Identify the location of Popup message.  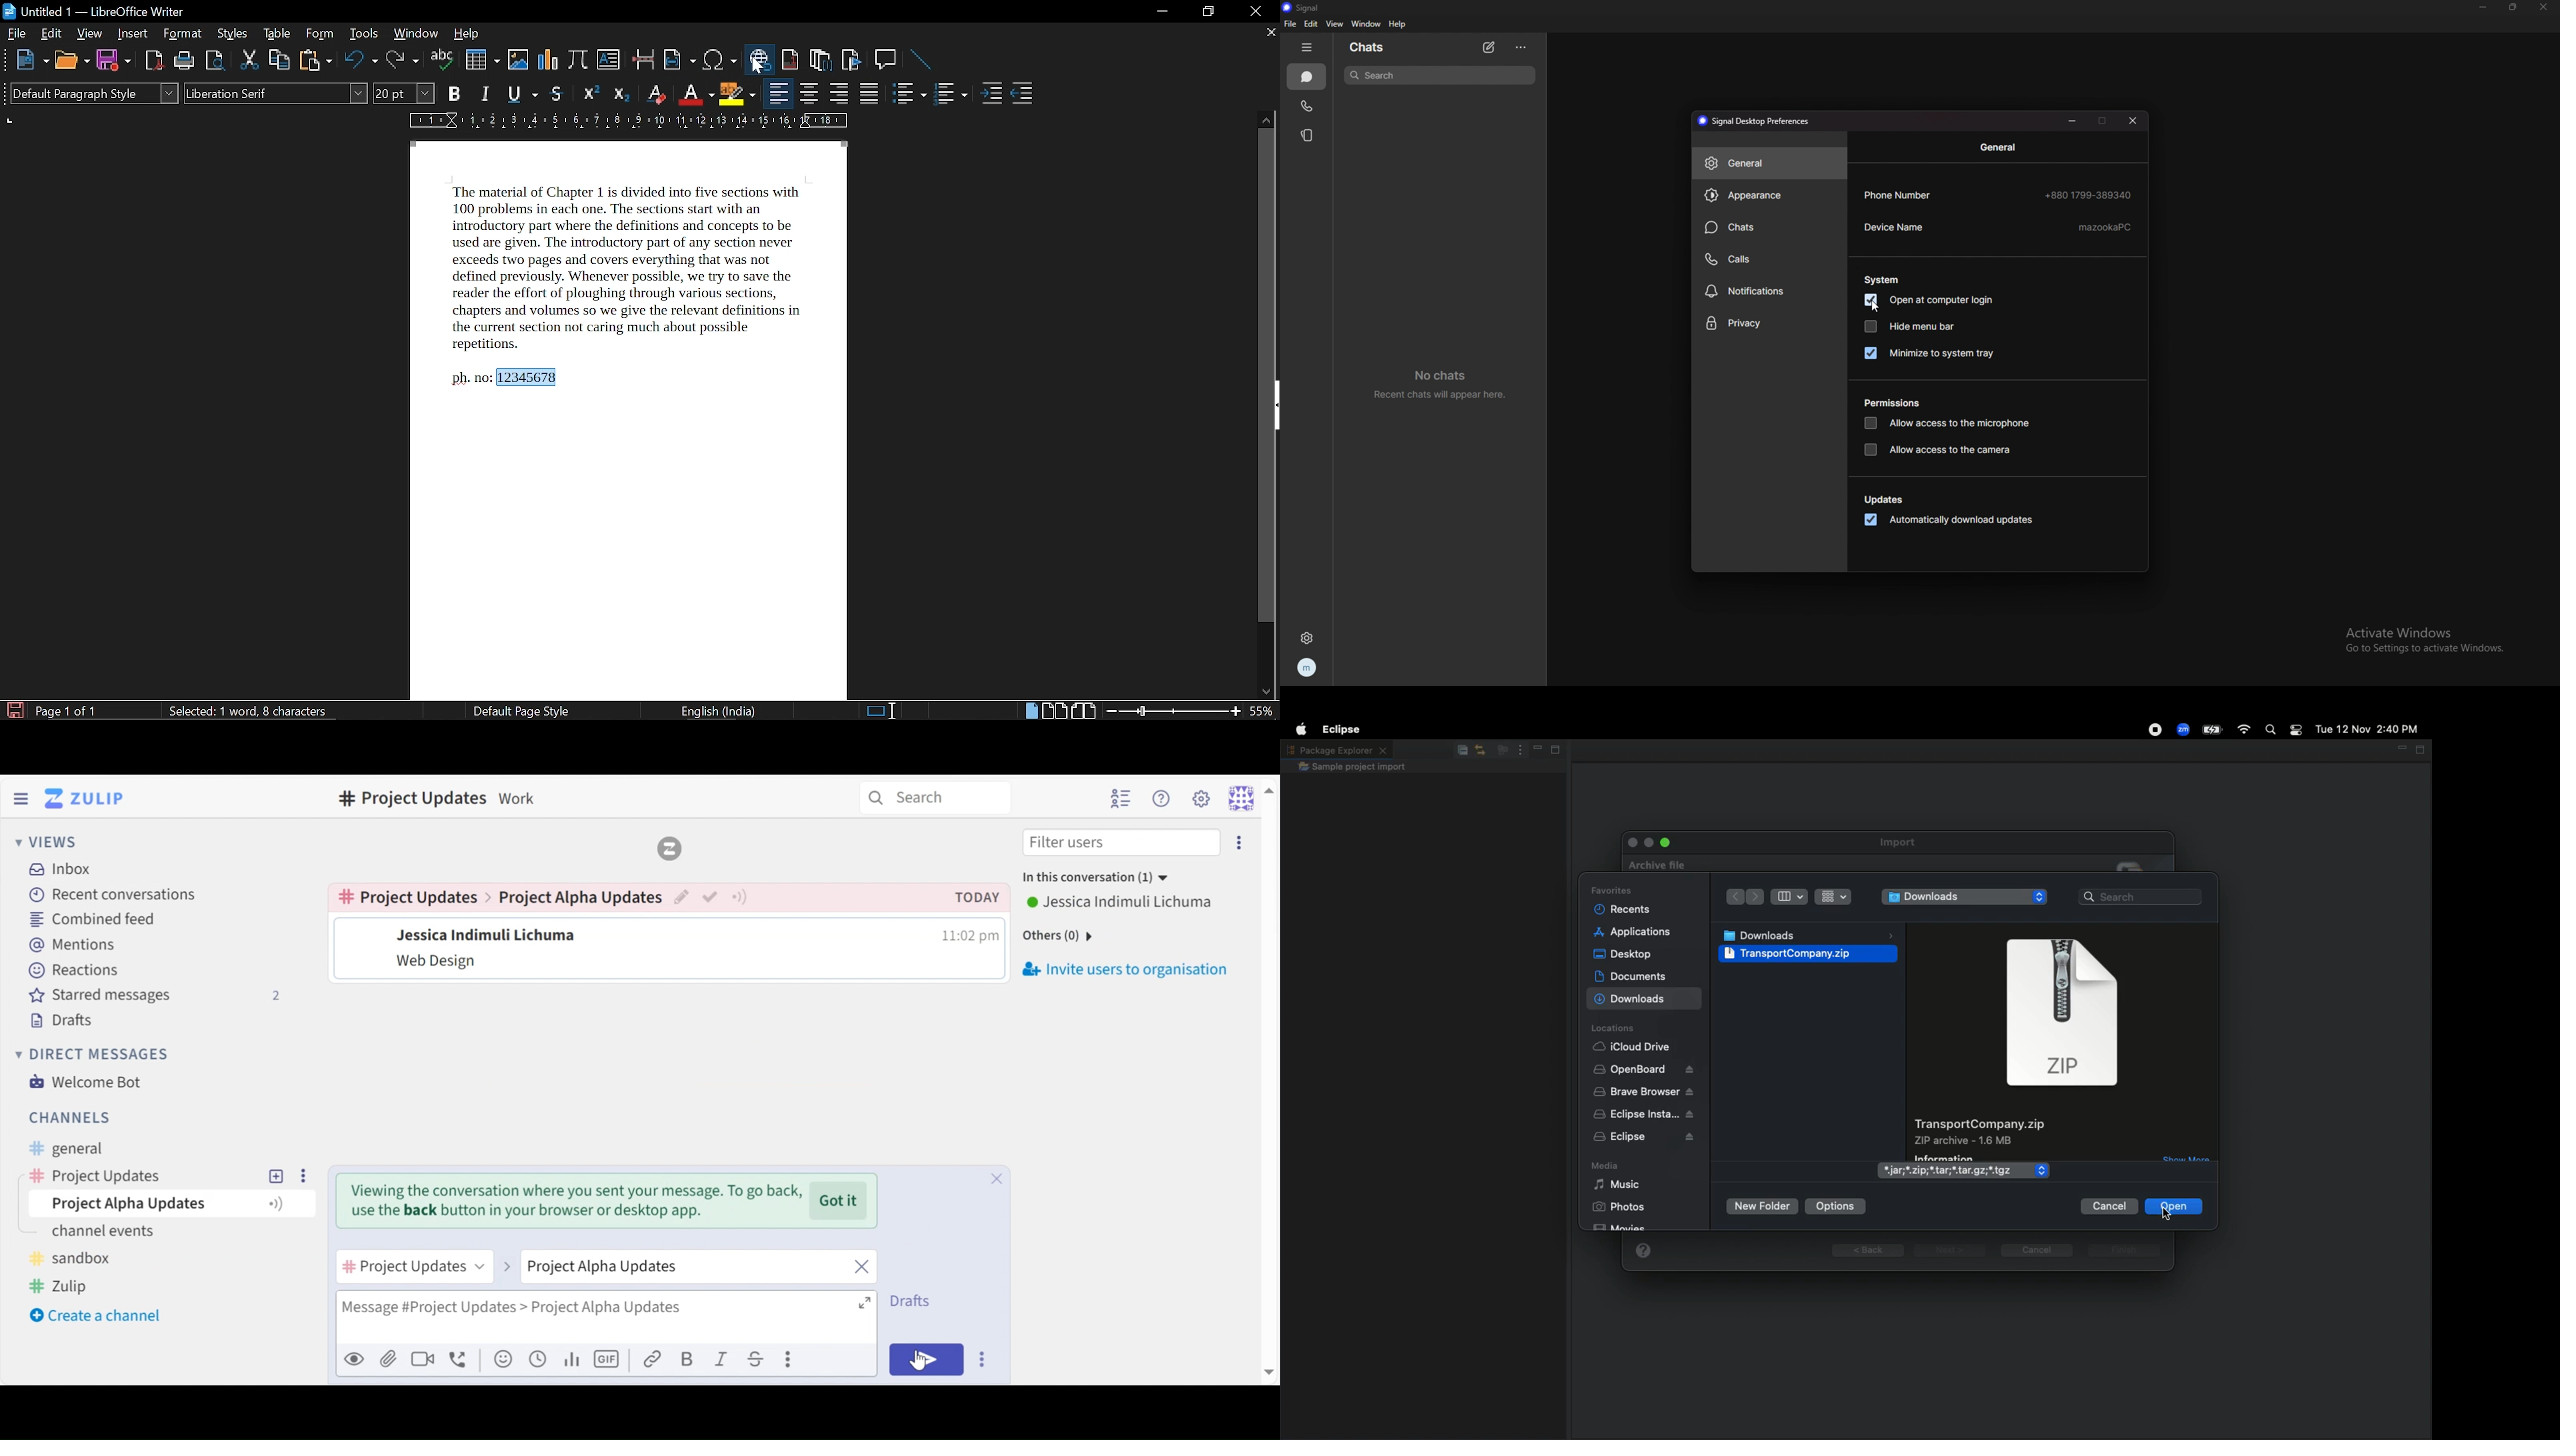
(569, 1203).